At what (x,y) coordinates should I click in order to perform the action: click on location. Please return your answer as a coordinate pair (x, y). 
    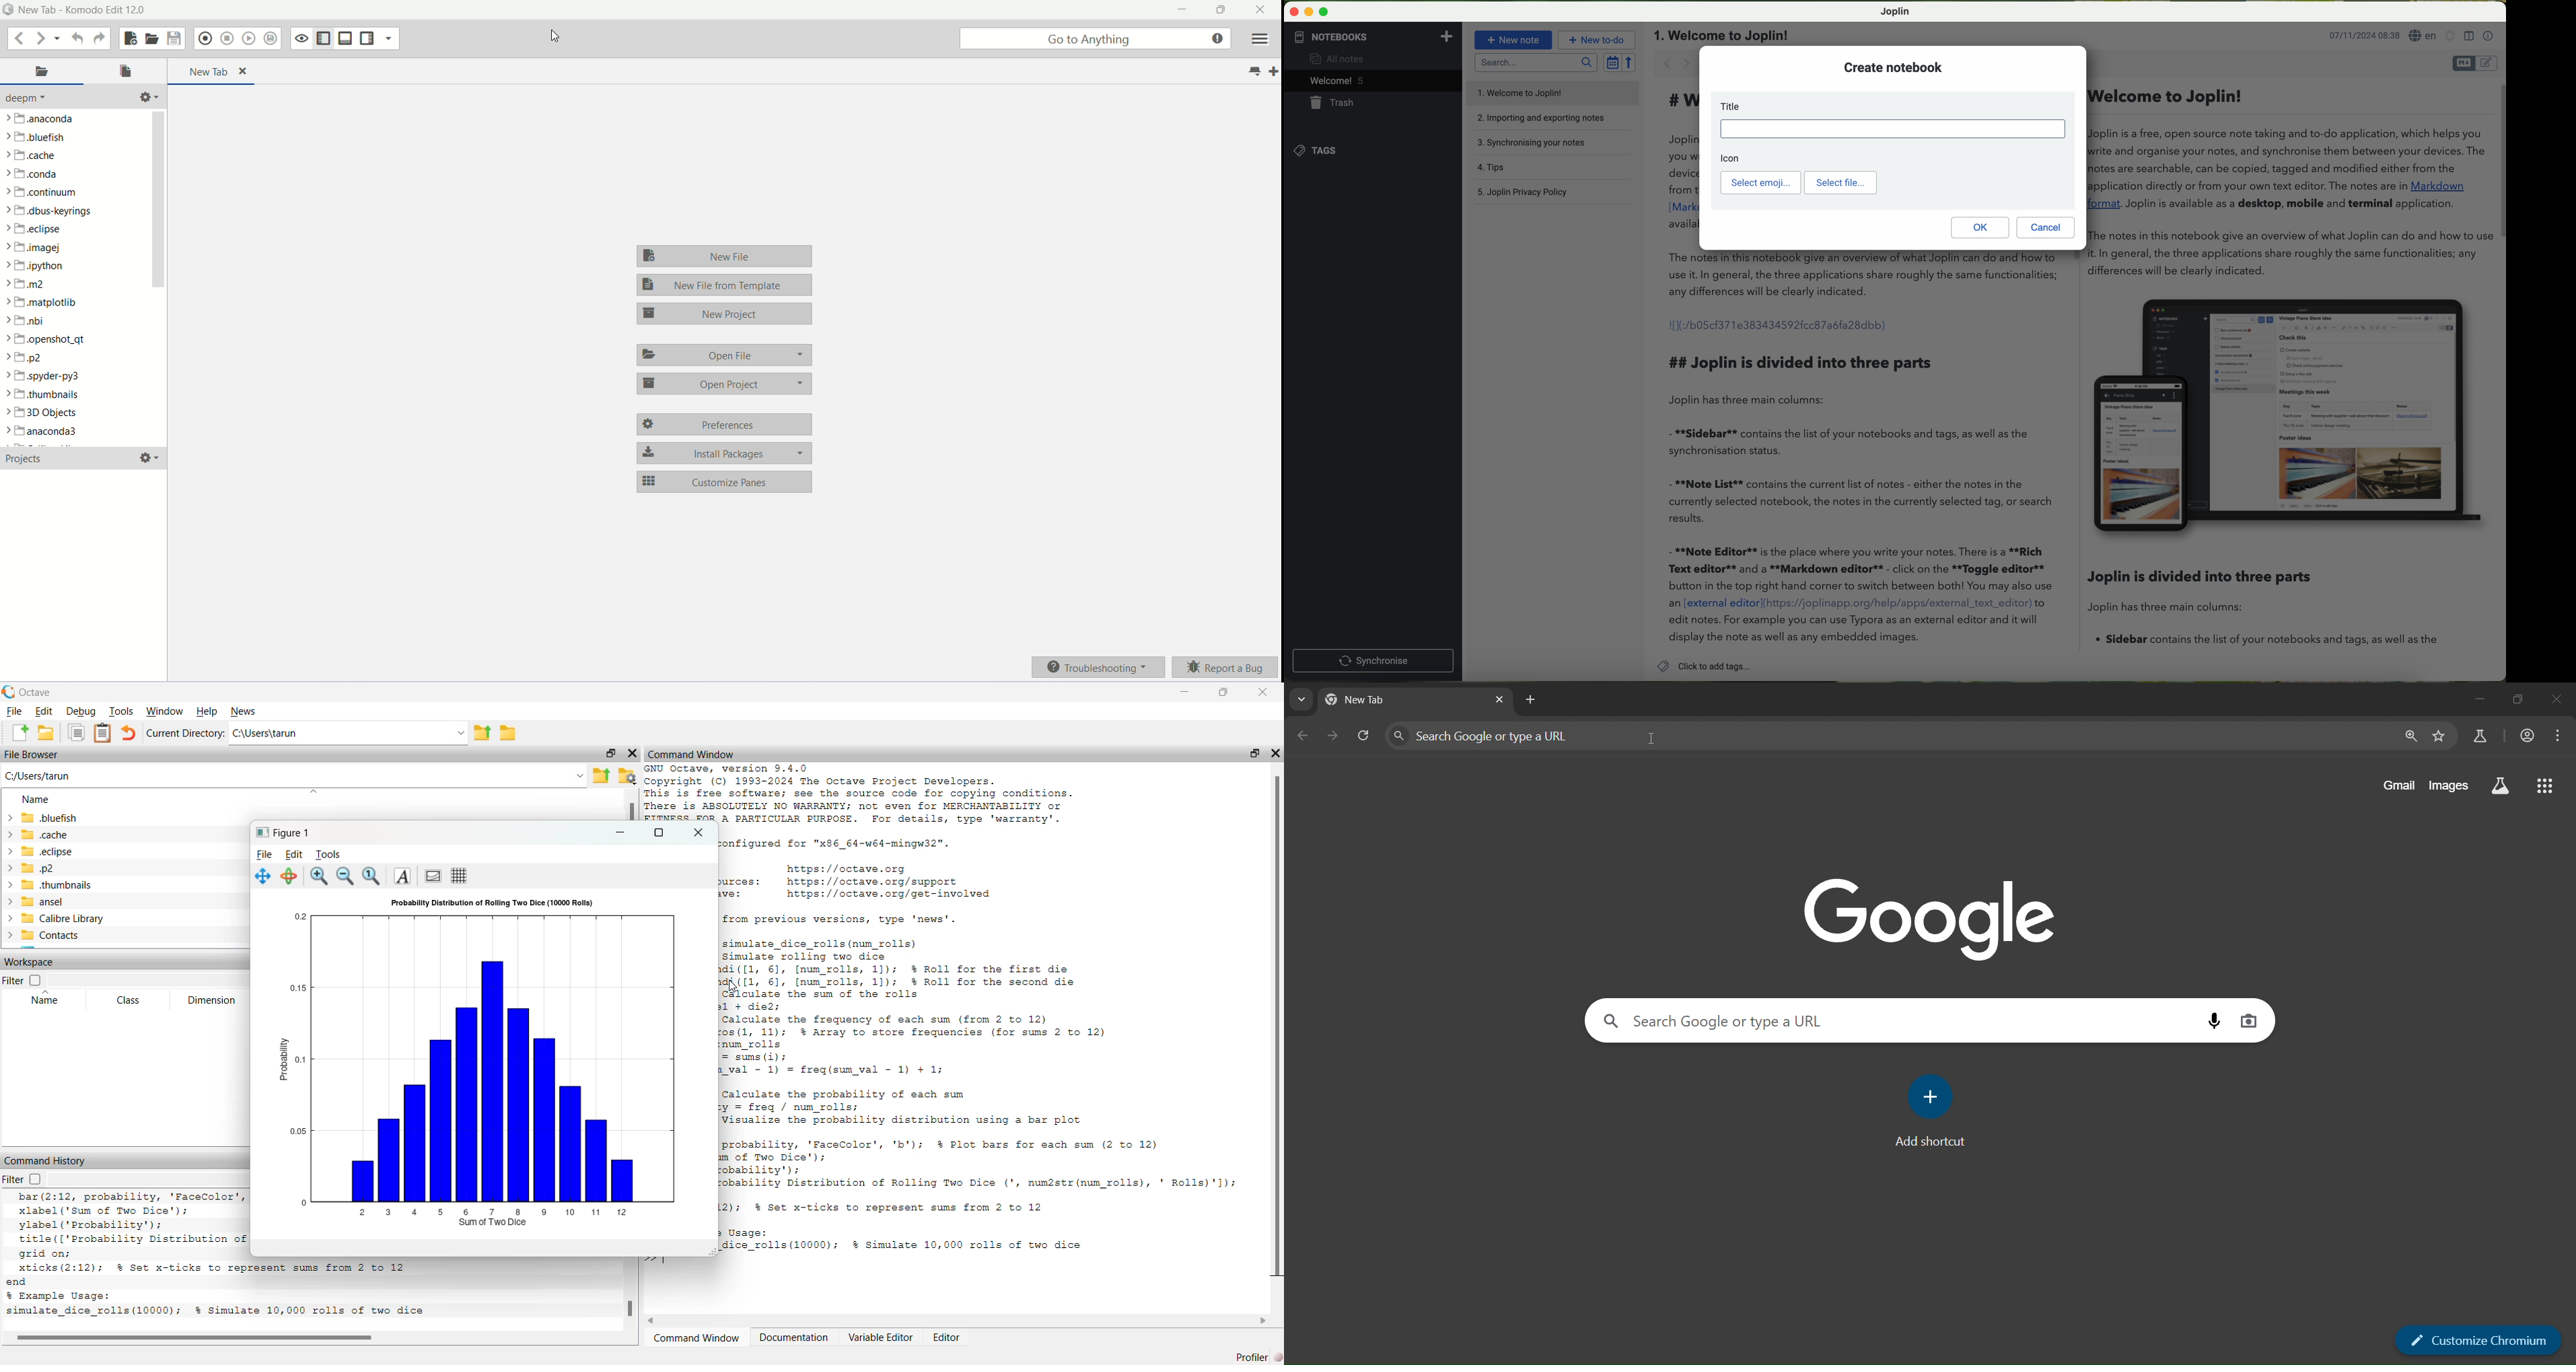
    Looking at the image, I should click on (42, 72).